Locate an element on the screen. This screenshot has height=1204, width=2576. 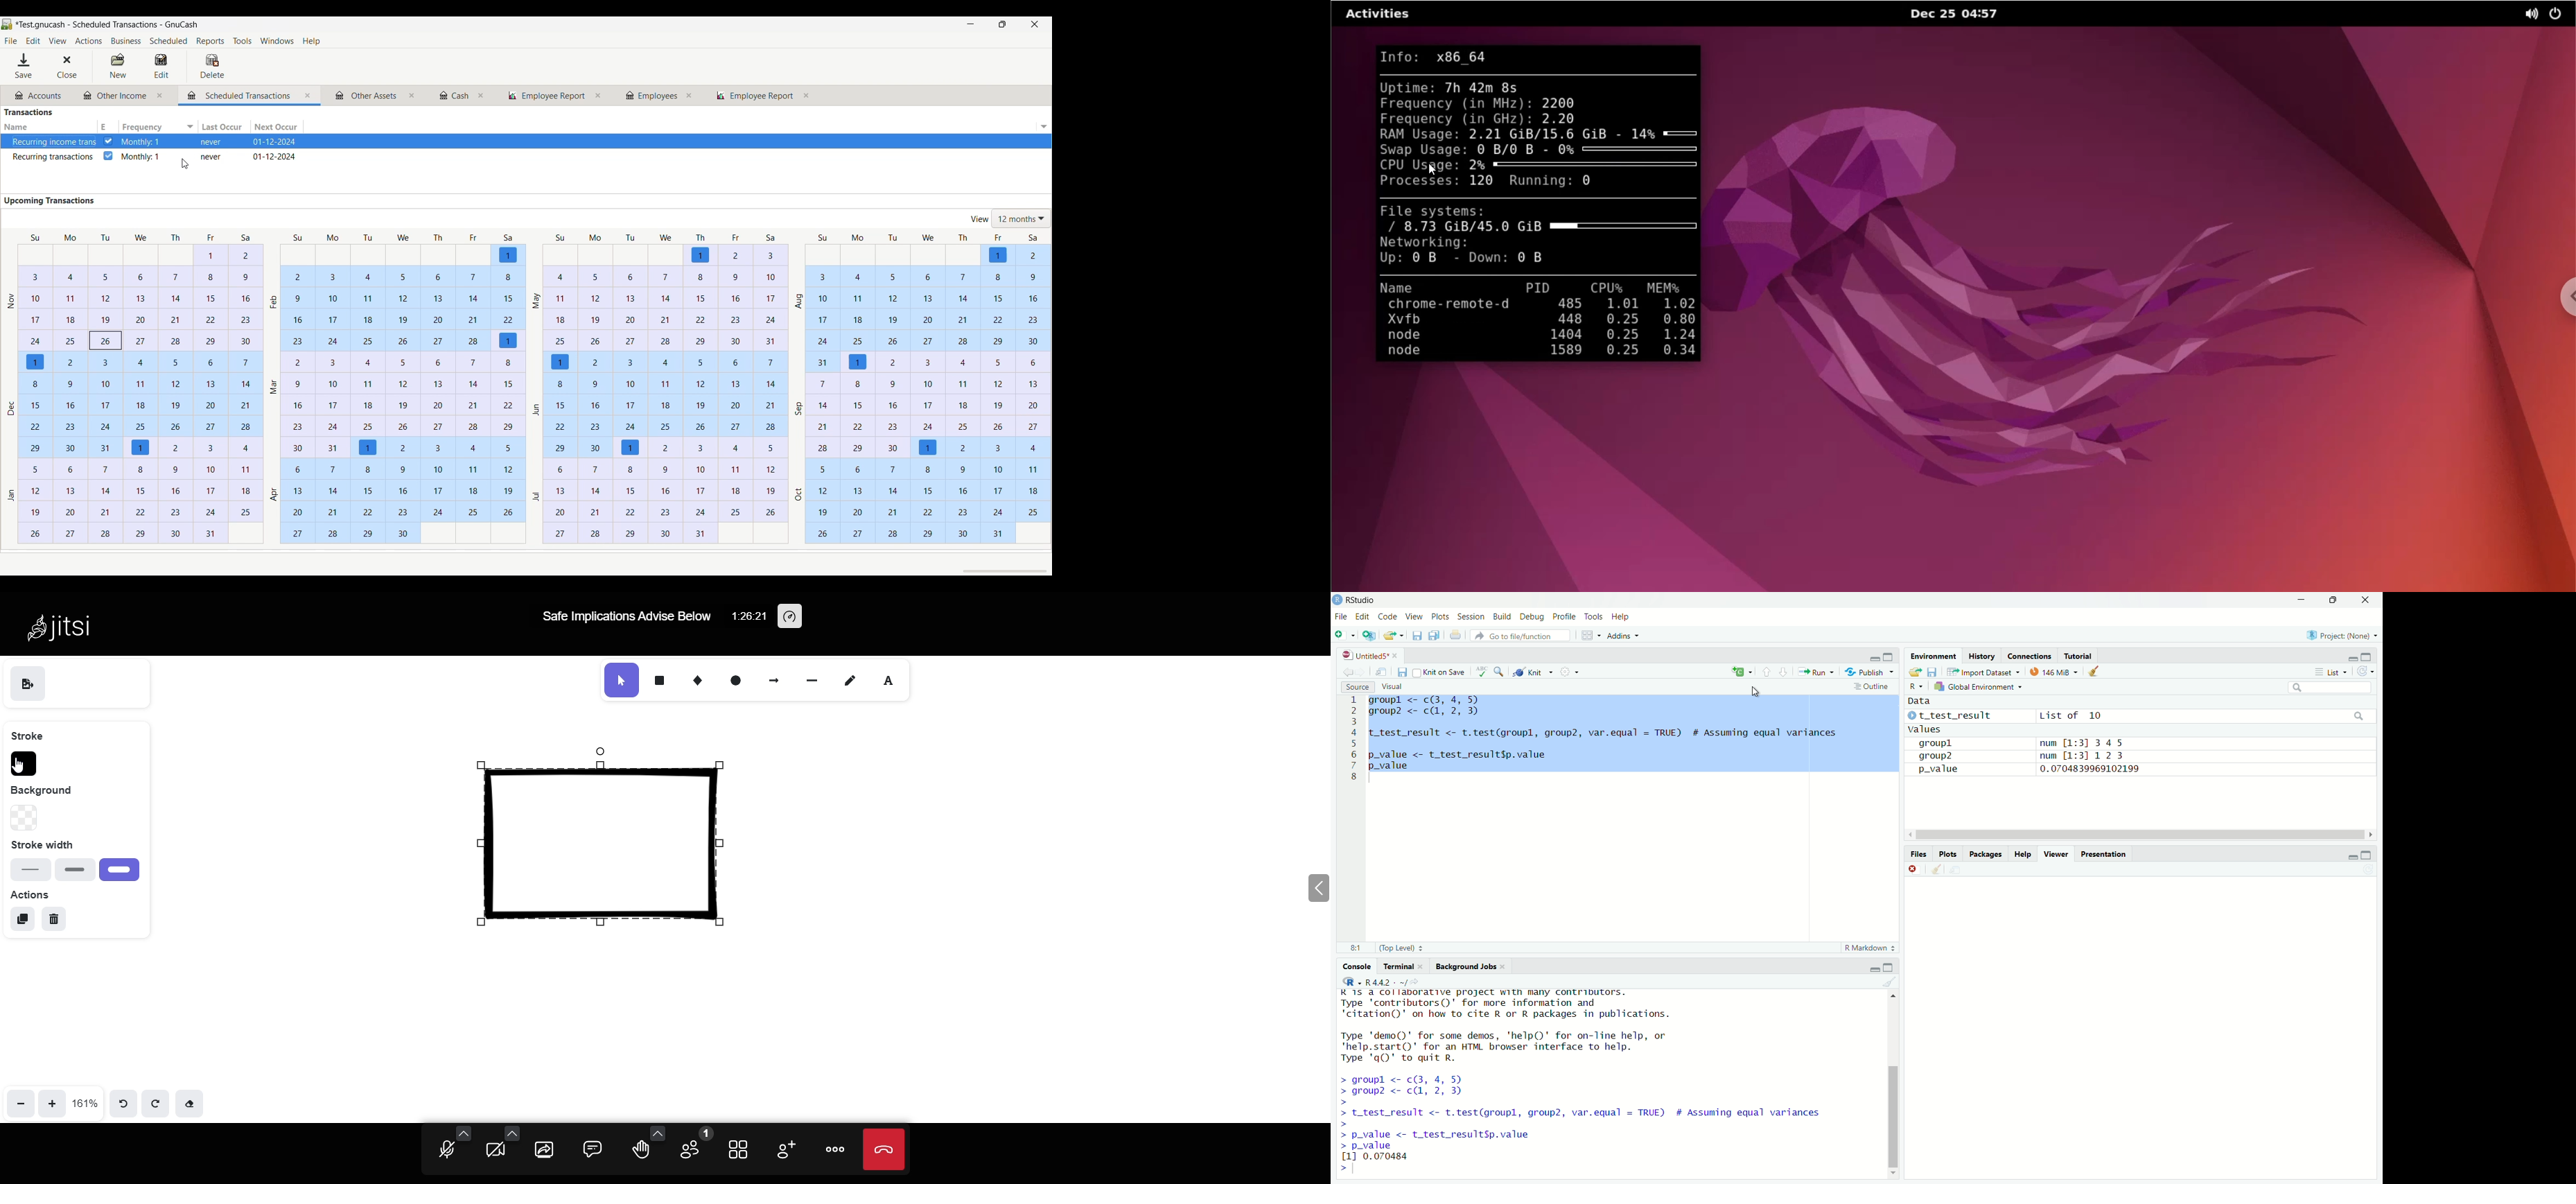
cursor is located at coordinates (1755, 690).